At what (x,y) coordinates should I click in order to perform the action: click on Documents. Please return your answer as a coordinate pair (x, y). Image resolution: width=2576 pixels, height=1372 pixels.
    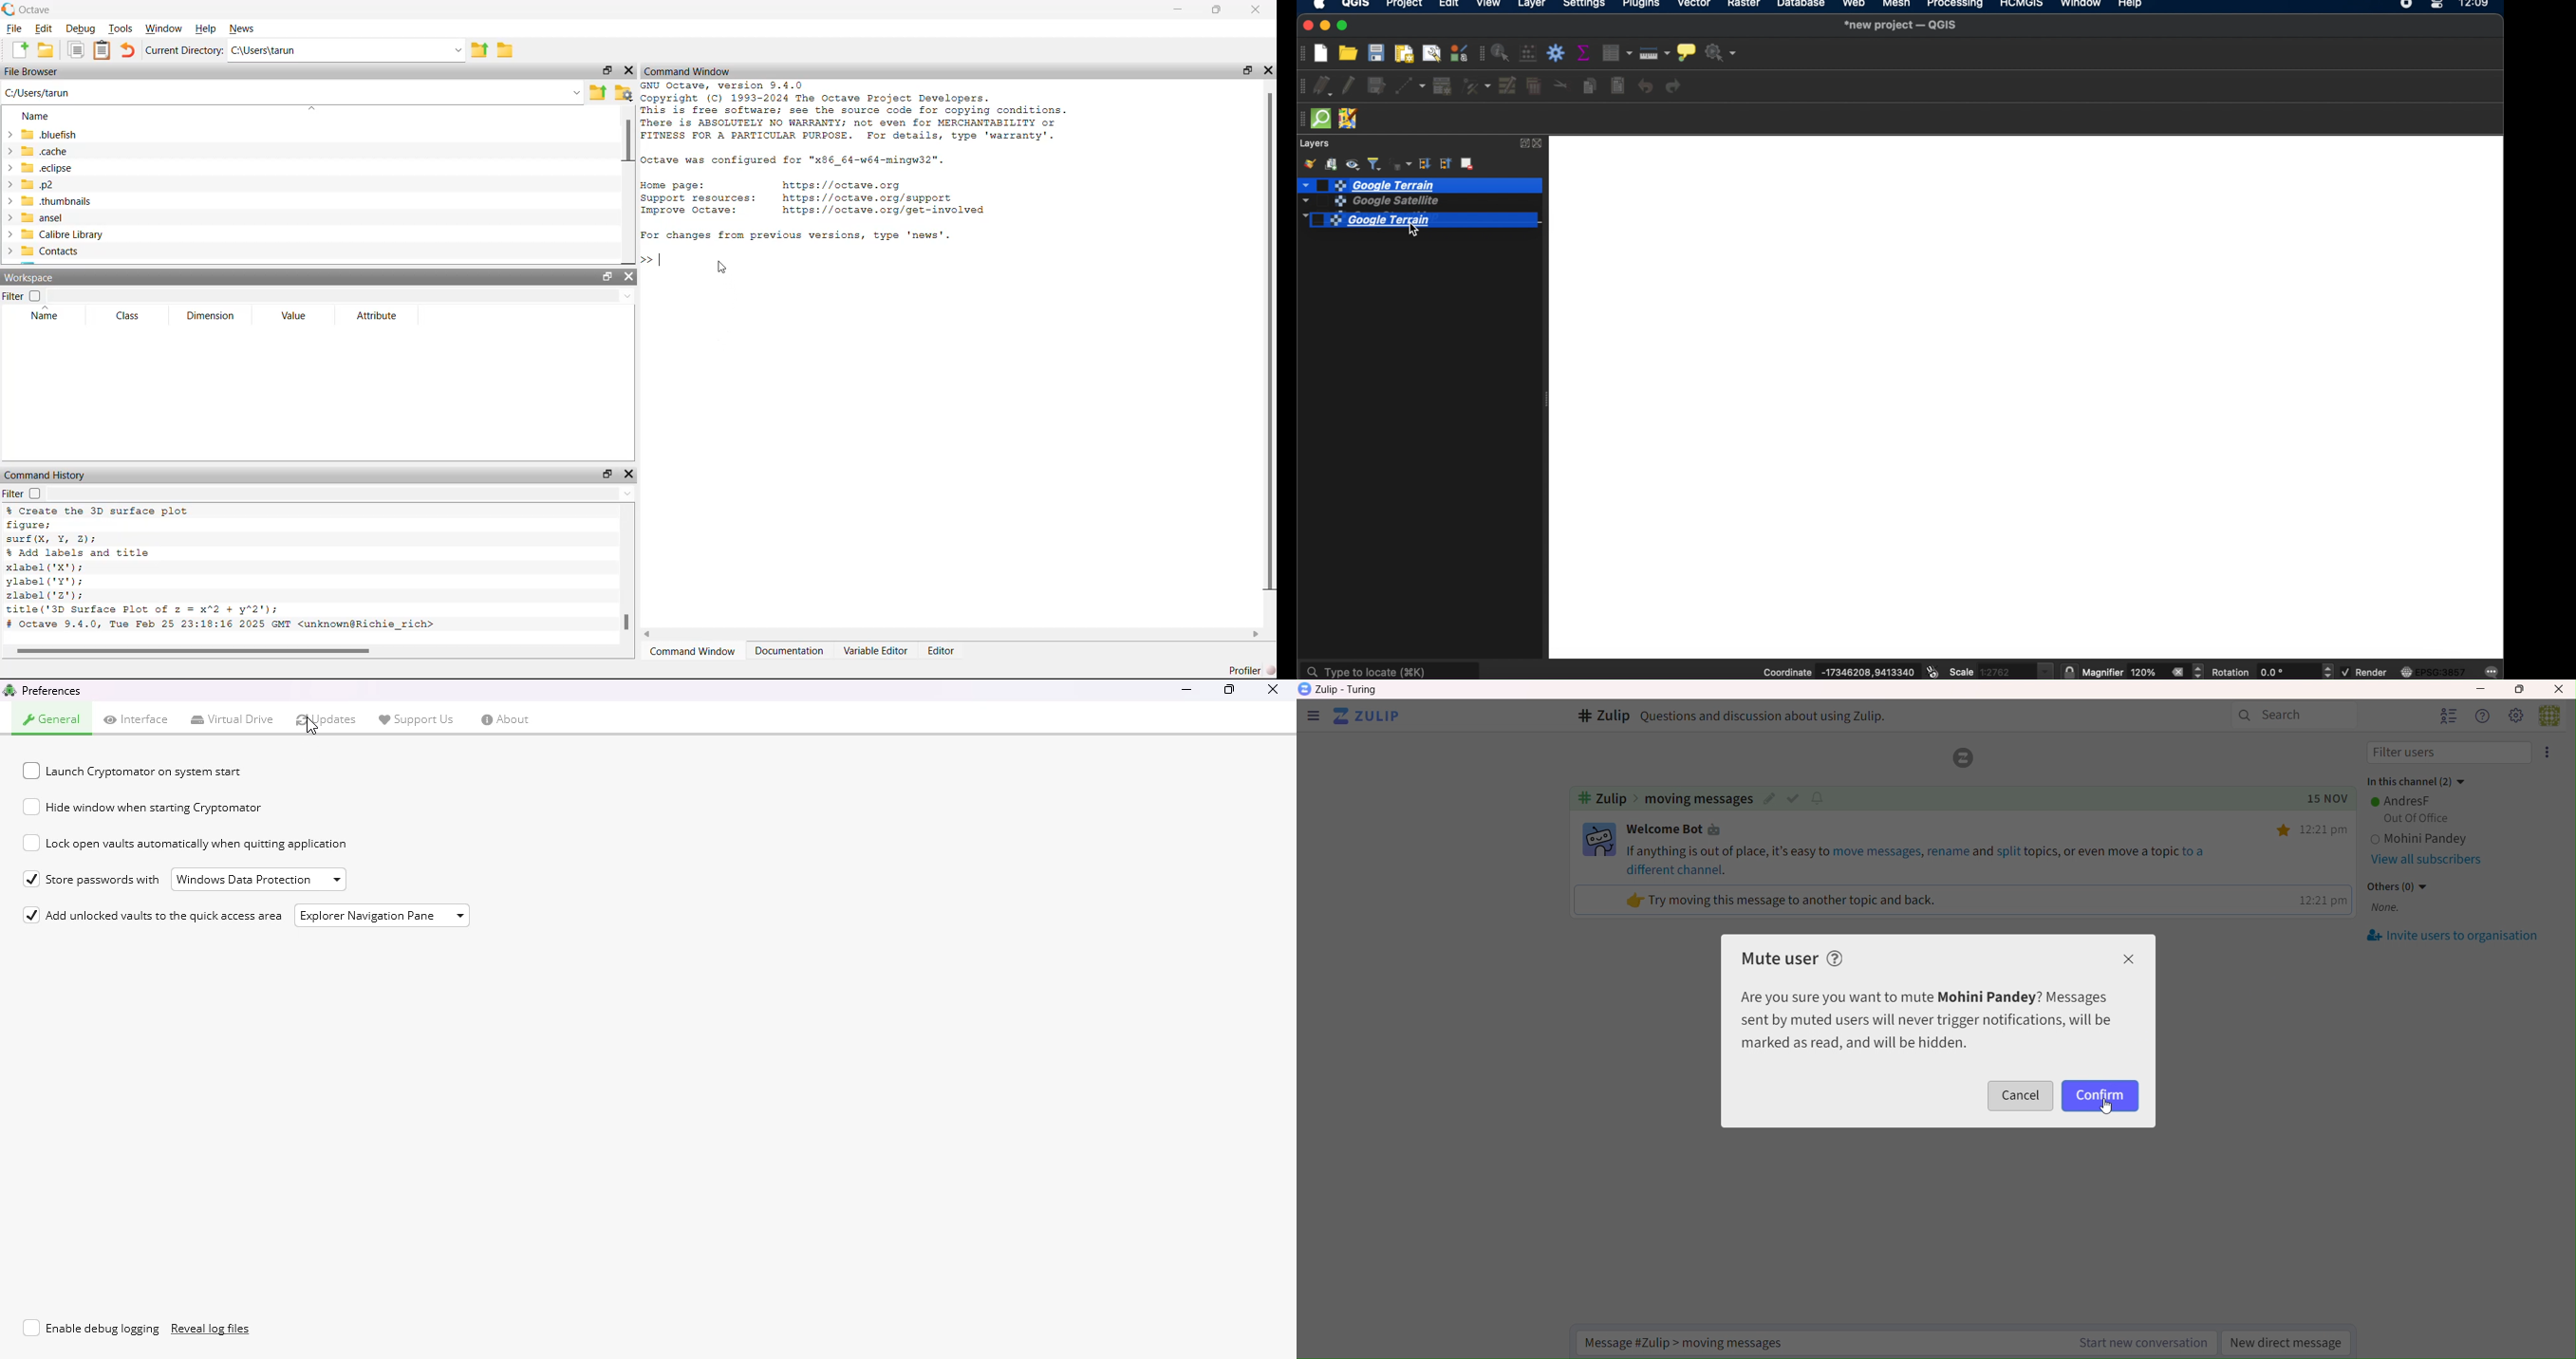
    Looking at the image, I should click on (76, 51).